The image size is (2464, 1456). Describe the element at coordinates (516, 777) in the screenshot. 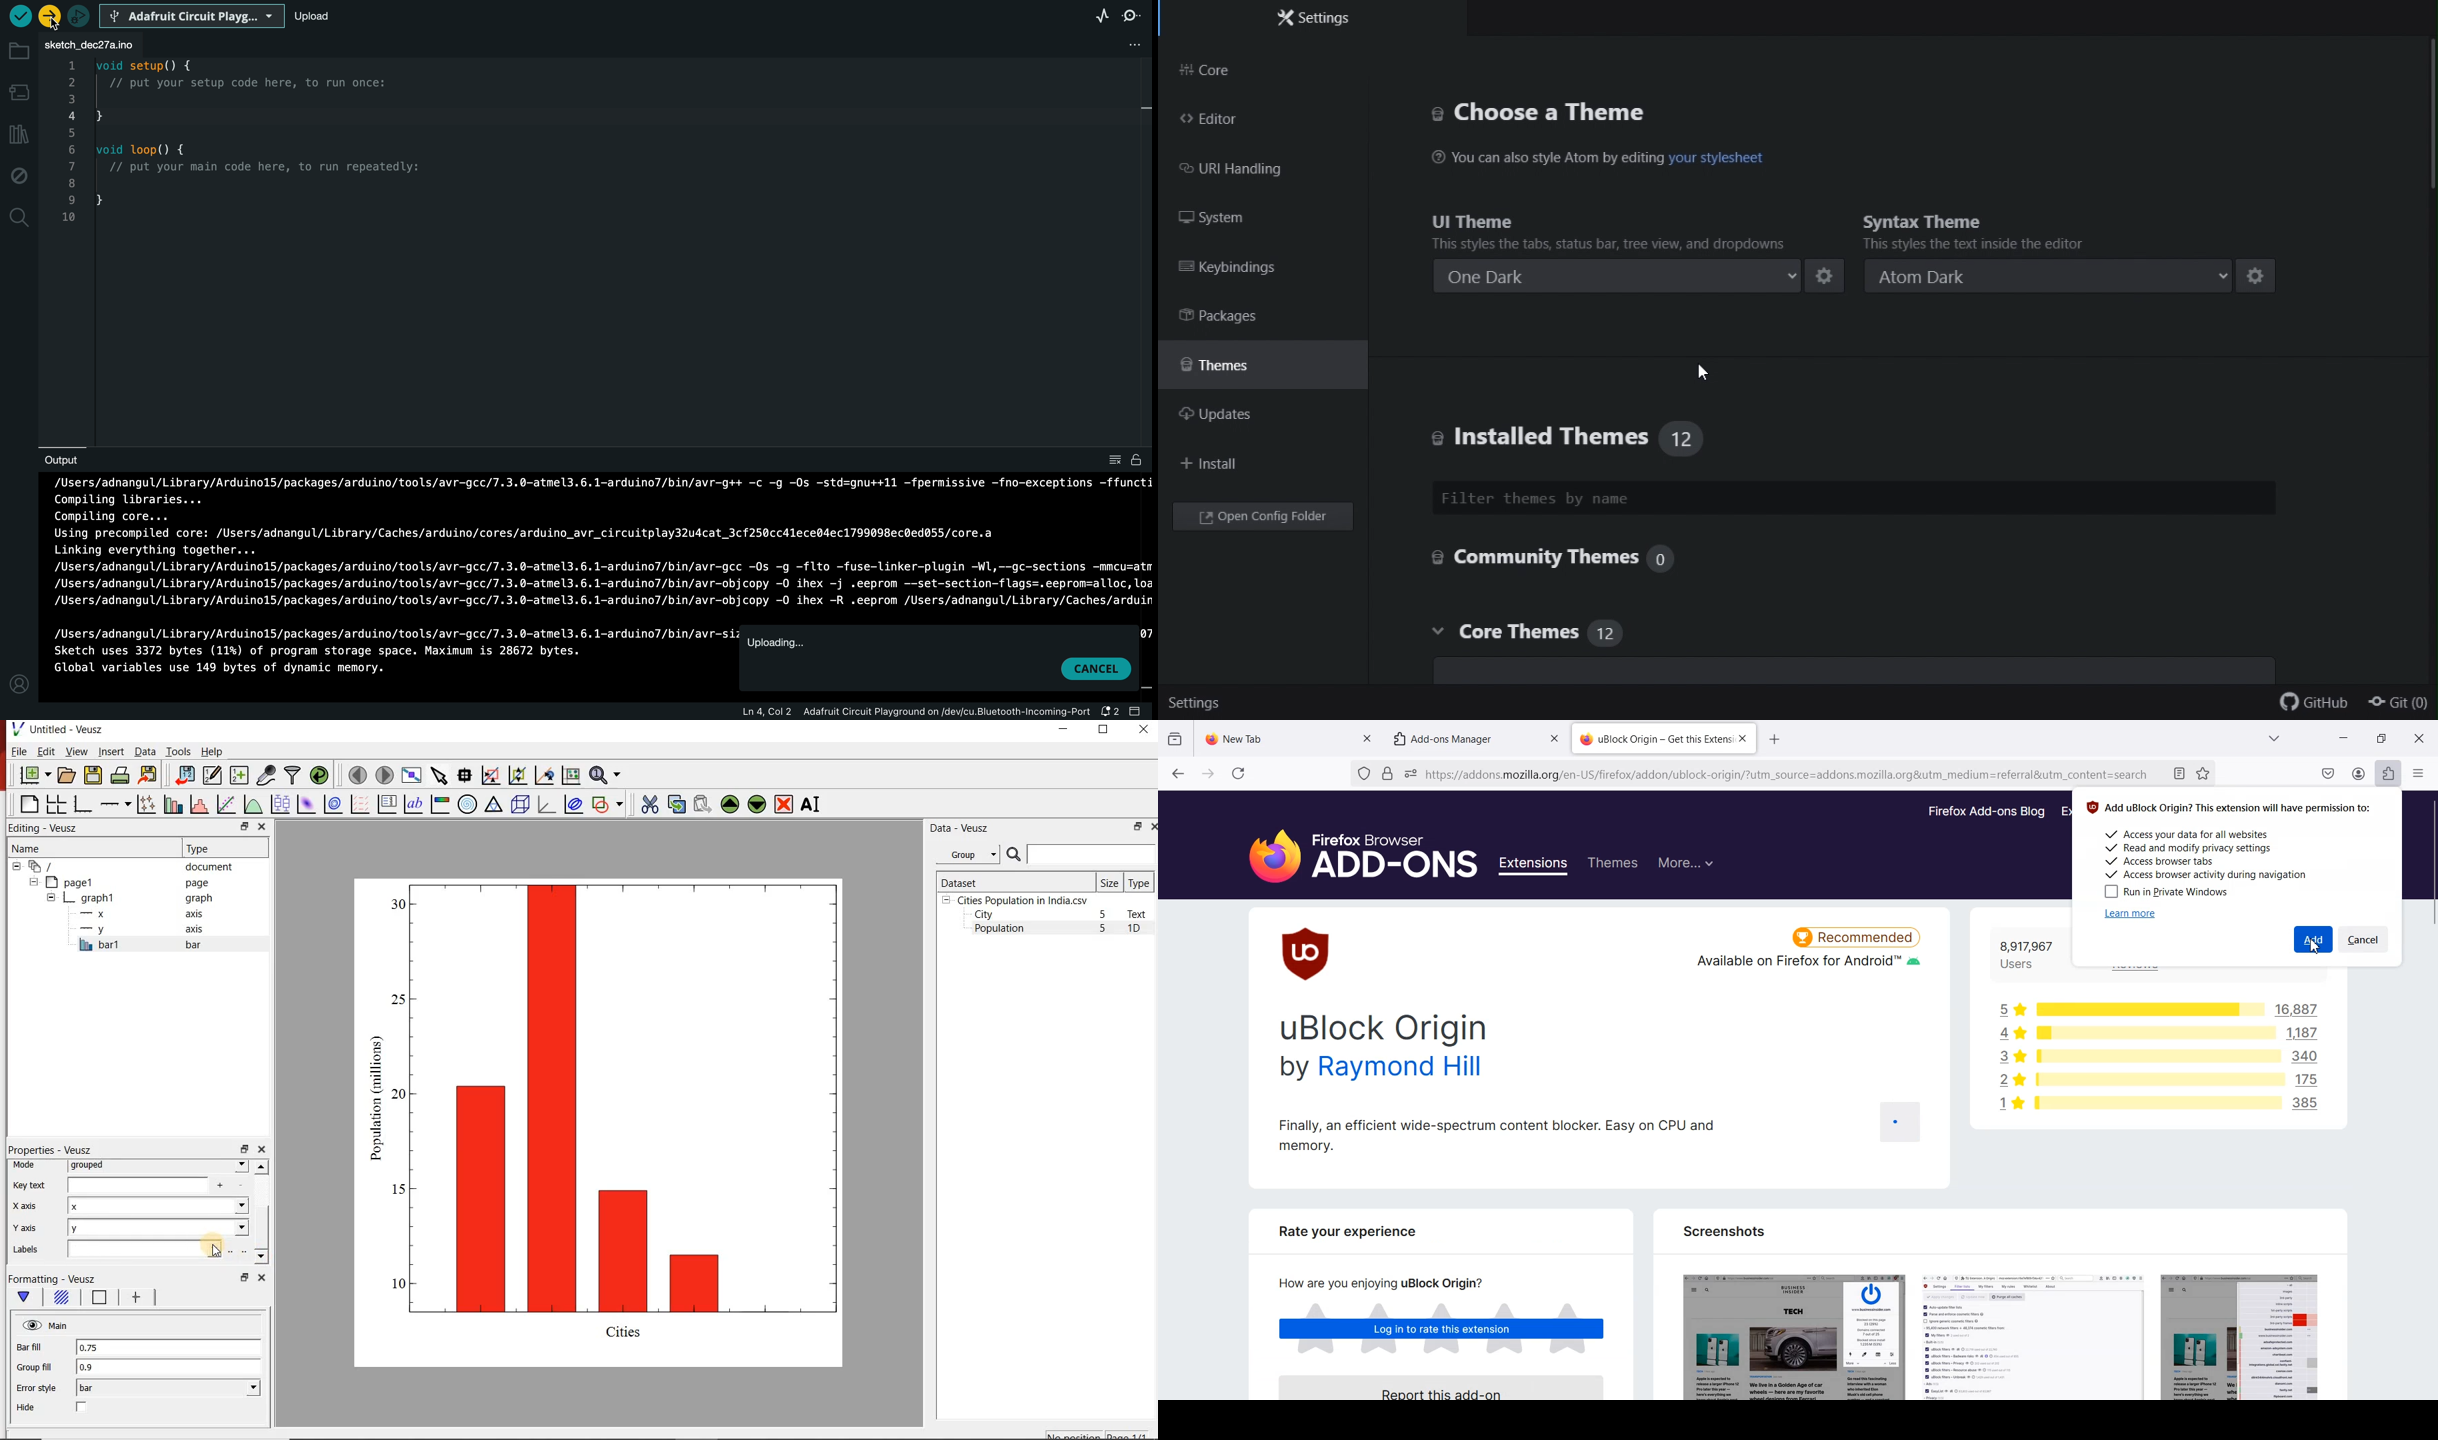

I see `click to zoom out of graph axes` at that location.